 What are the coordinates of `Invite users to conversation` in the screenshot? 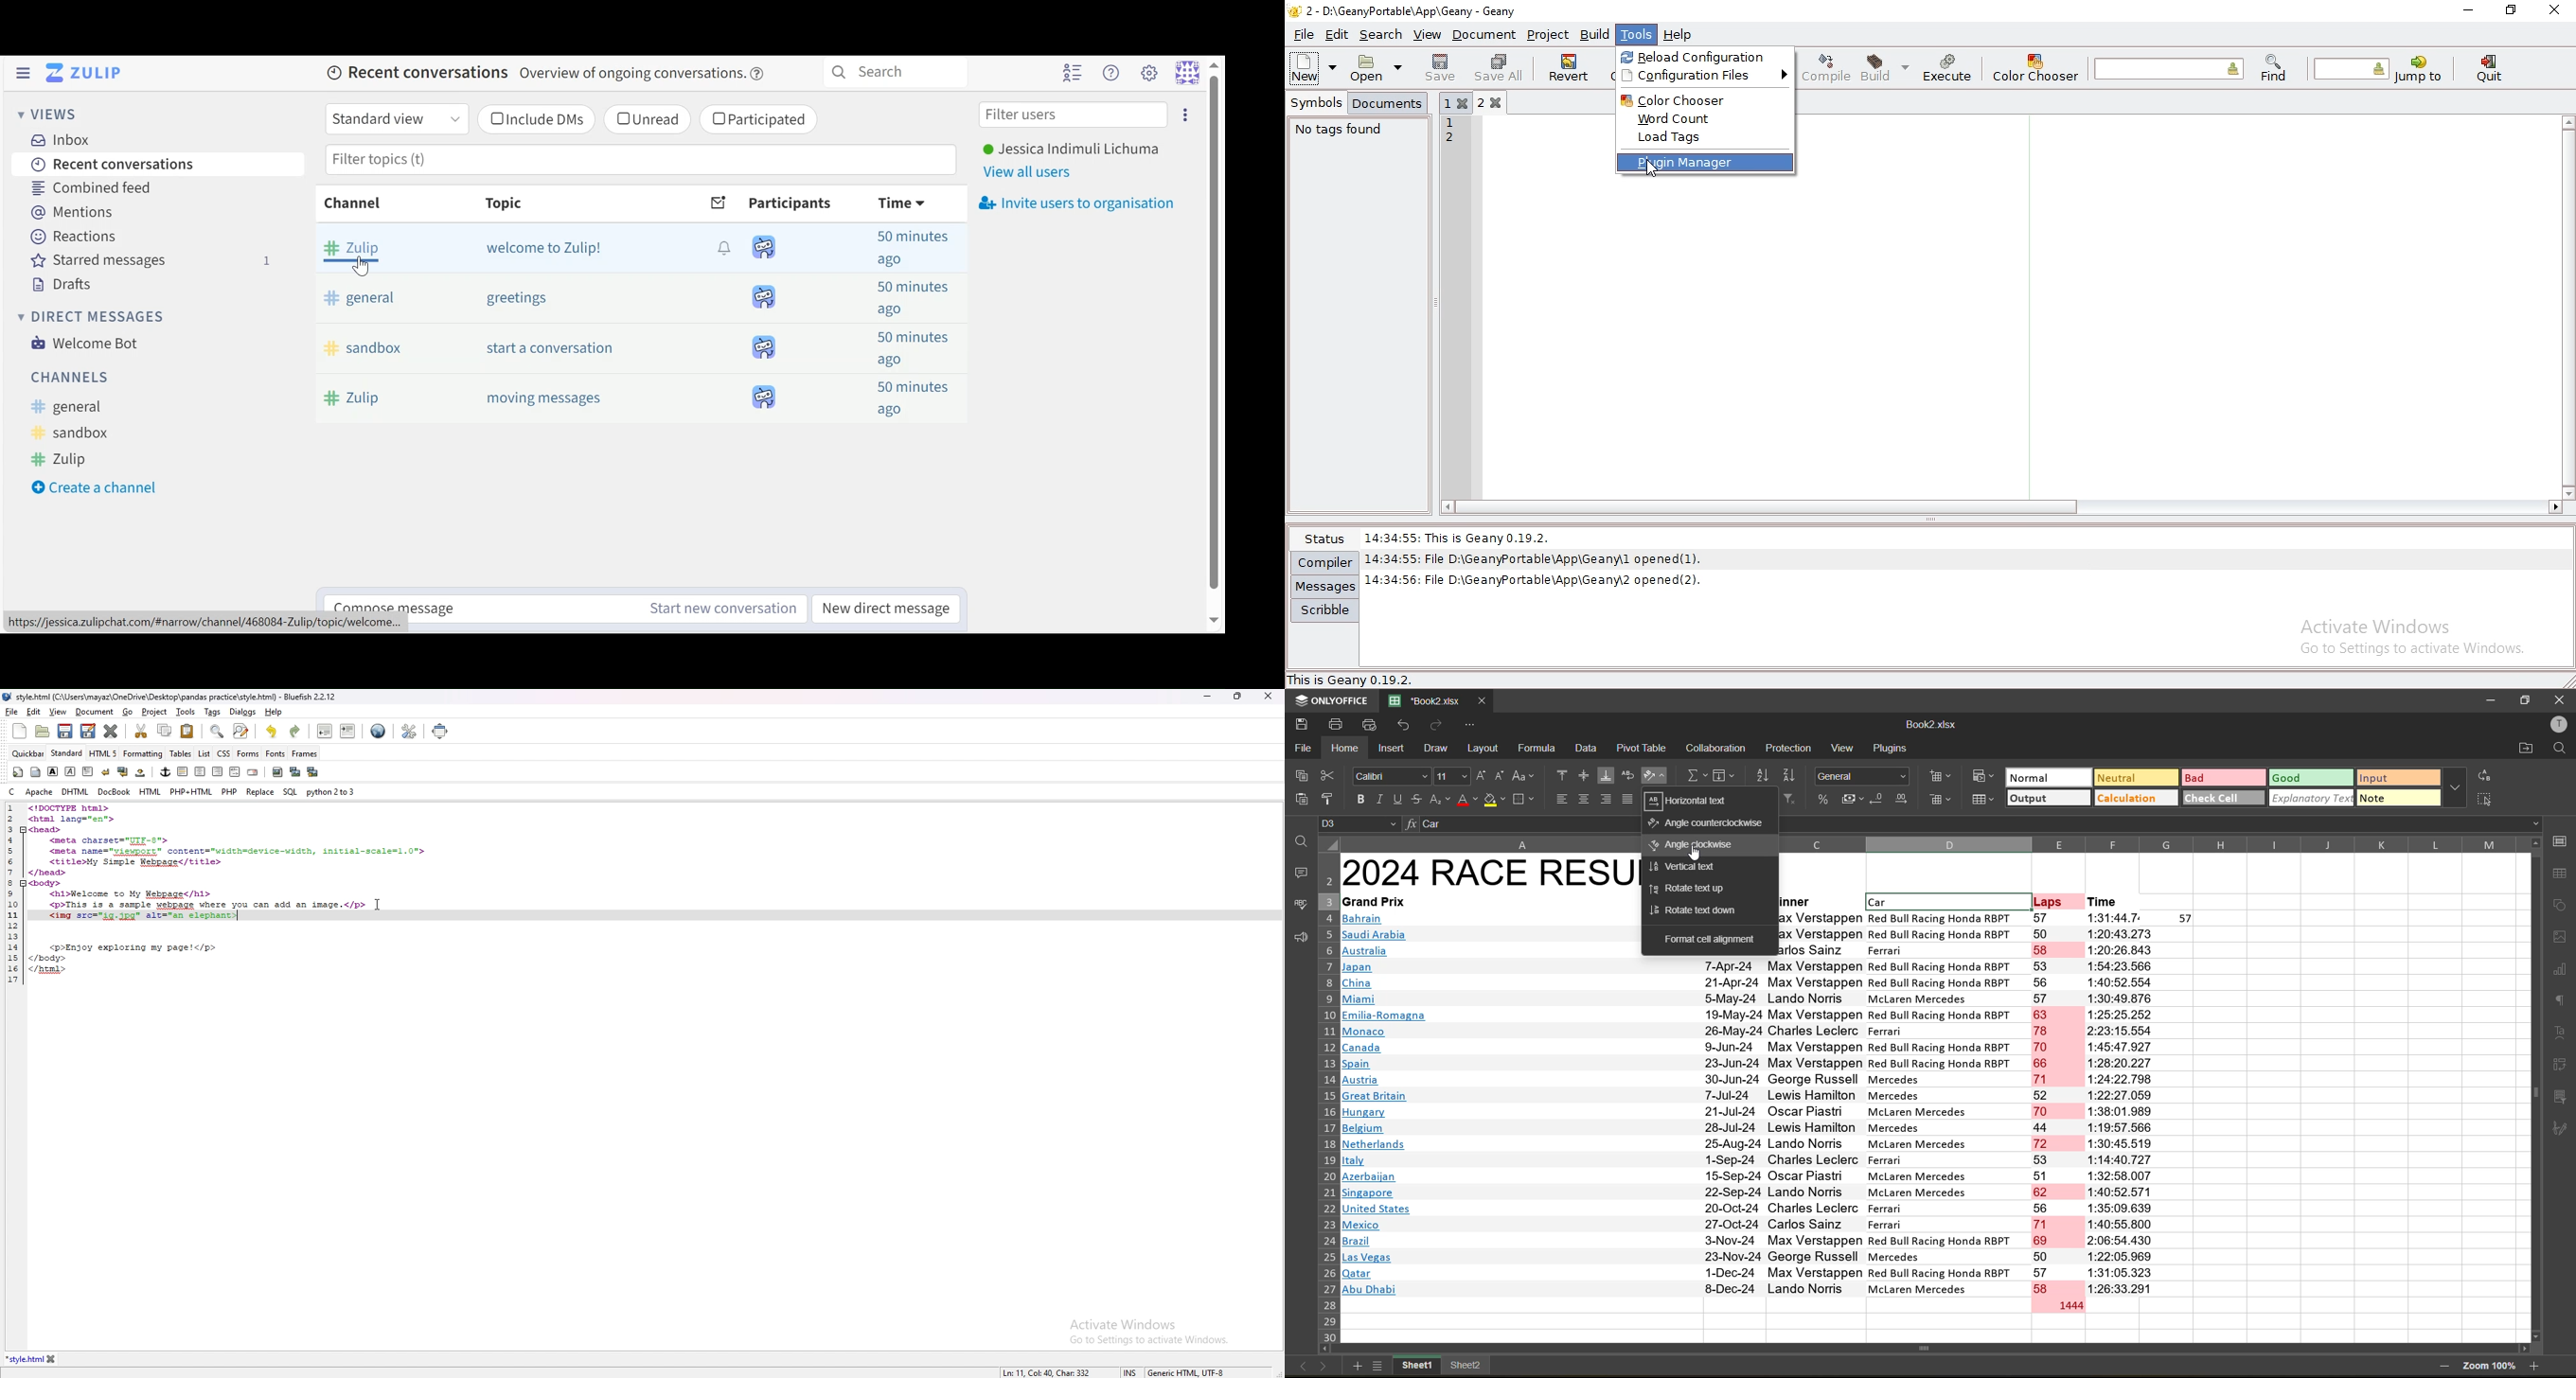 It's located at (1185, 114).